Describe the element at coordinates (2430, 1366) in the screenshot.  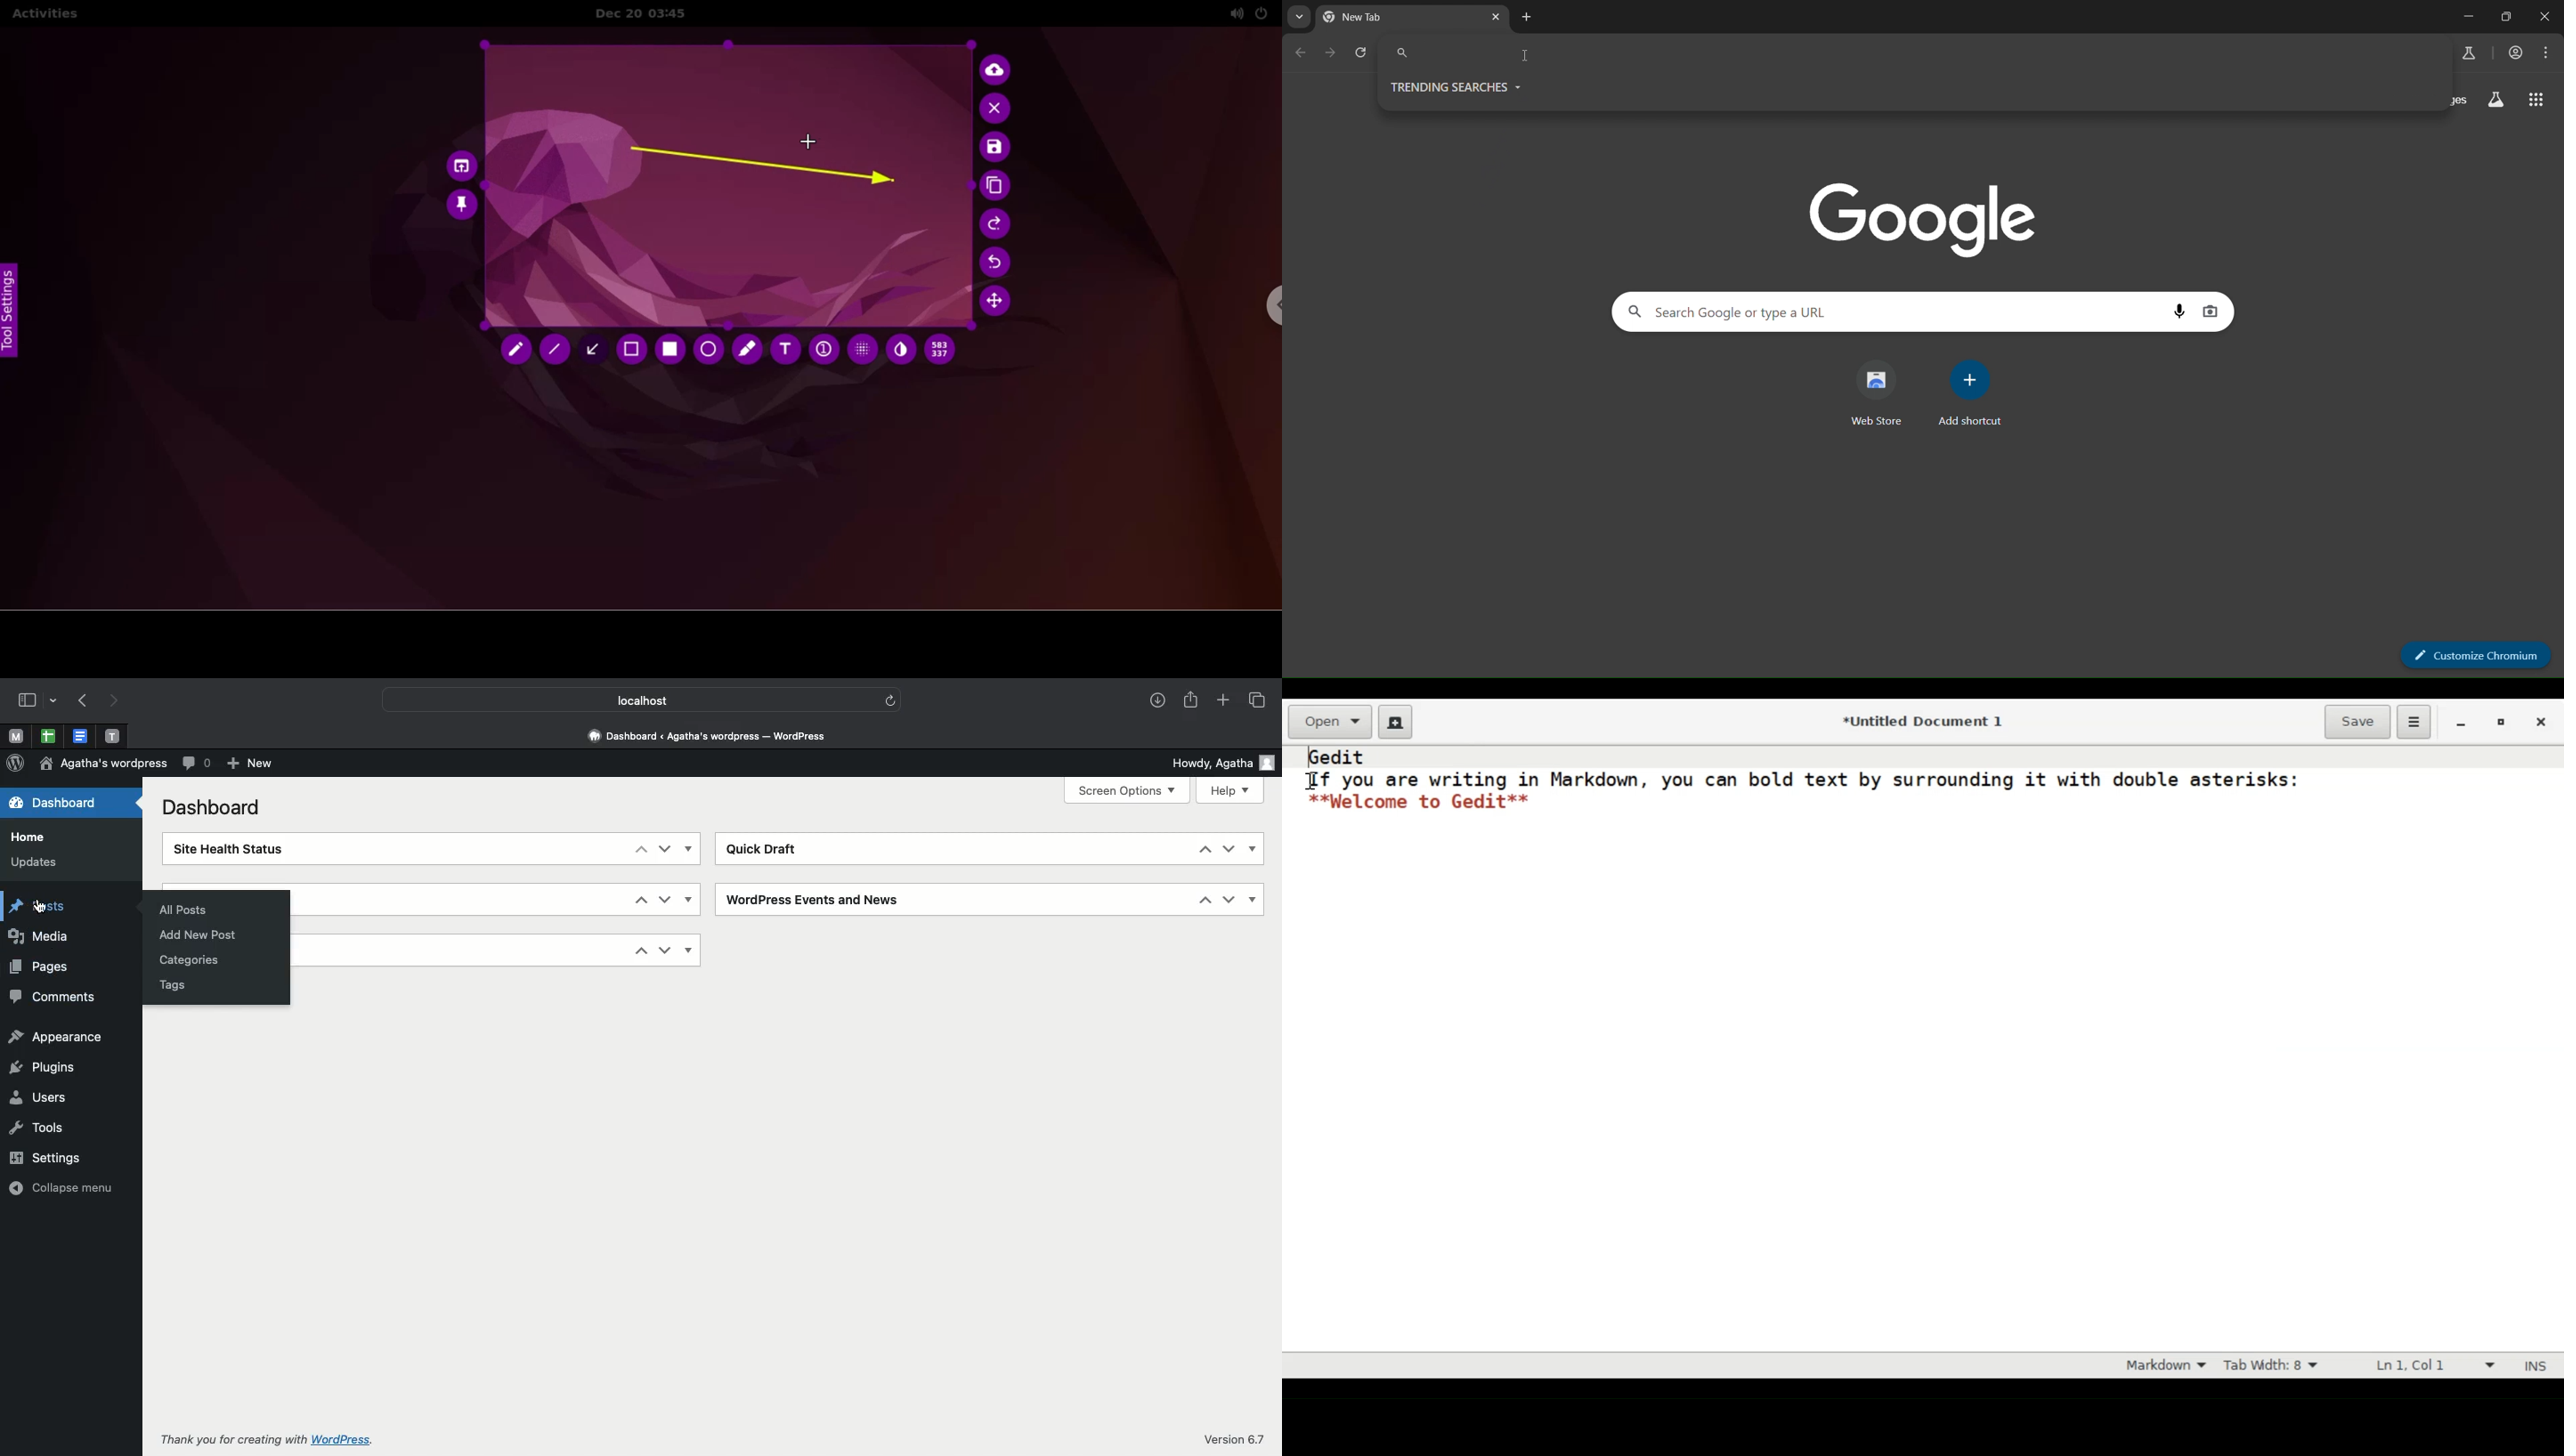
I see `Line & Column Preference` at that location.